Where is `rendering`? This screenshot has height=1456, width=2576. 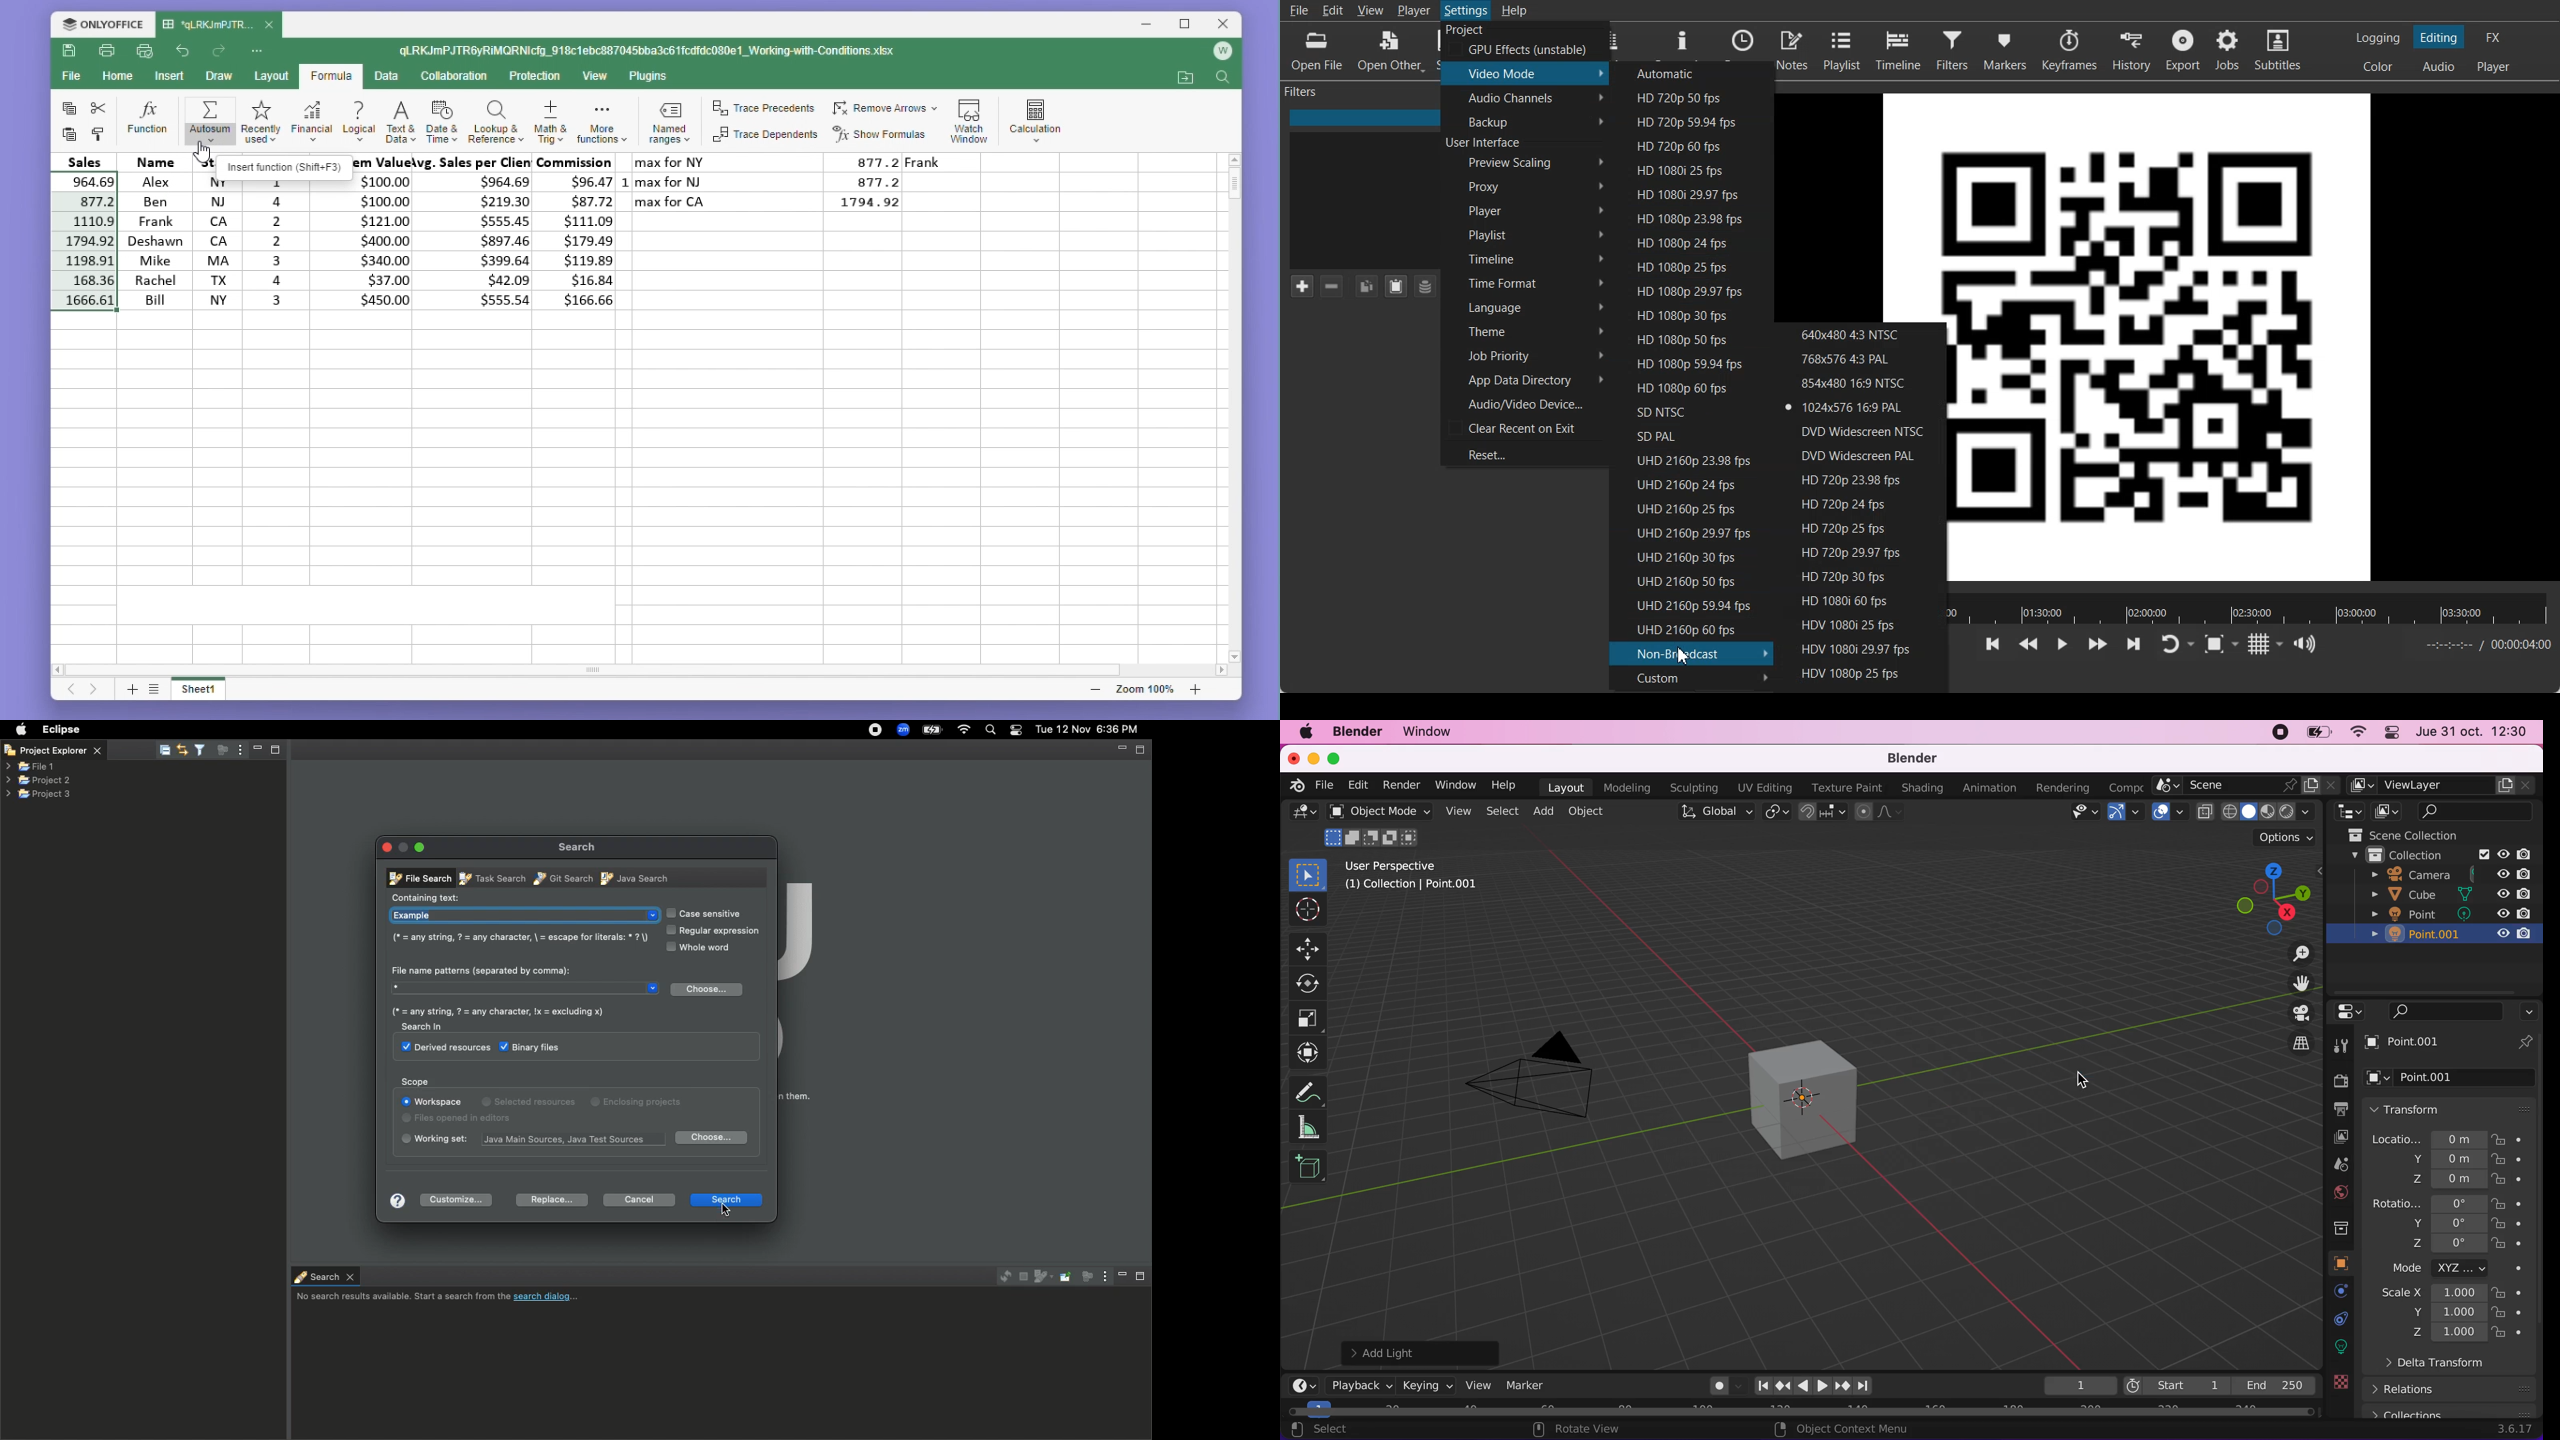 rendering is located at coordinates (2066, 787).